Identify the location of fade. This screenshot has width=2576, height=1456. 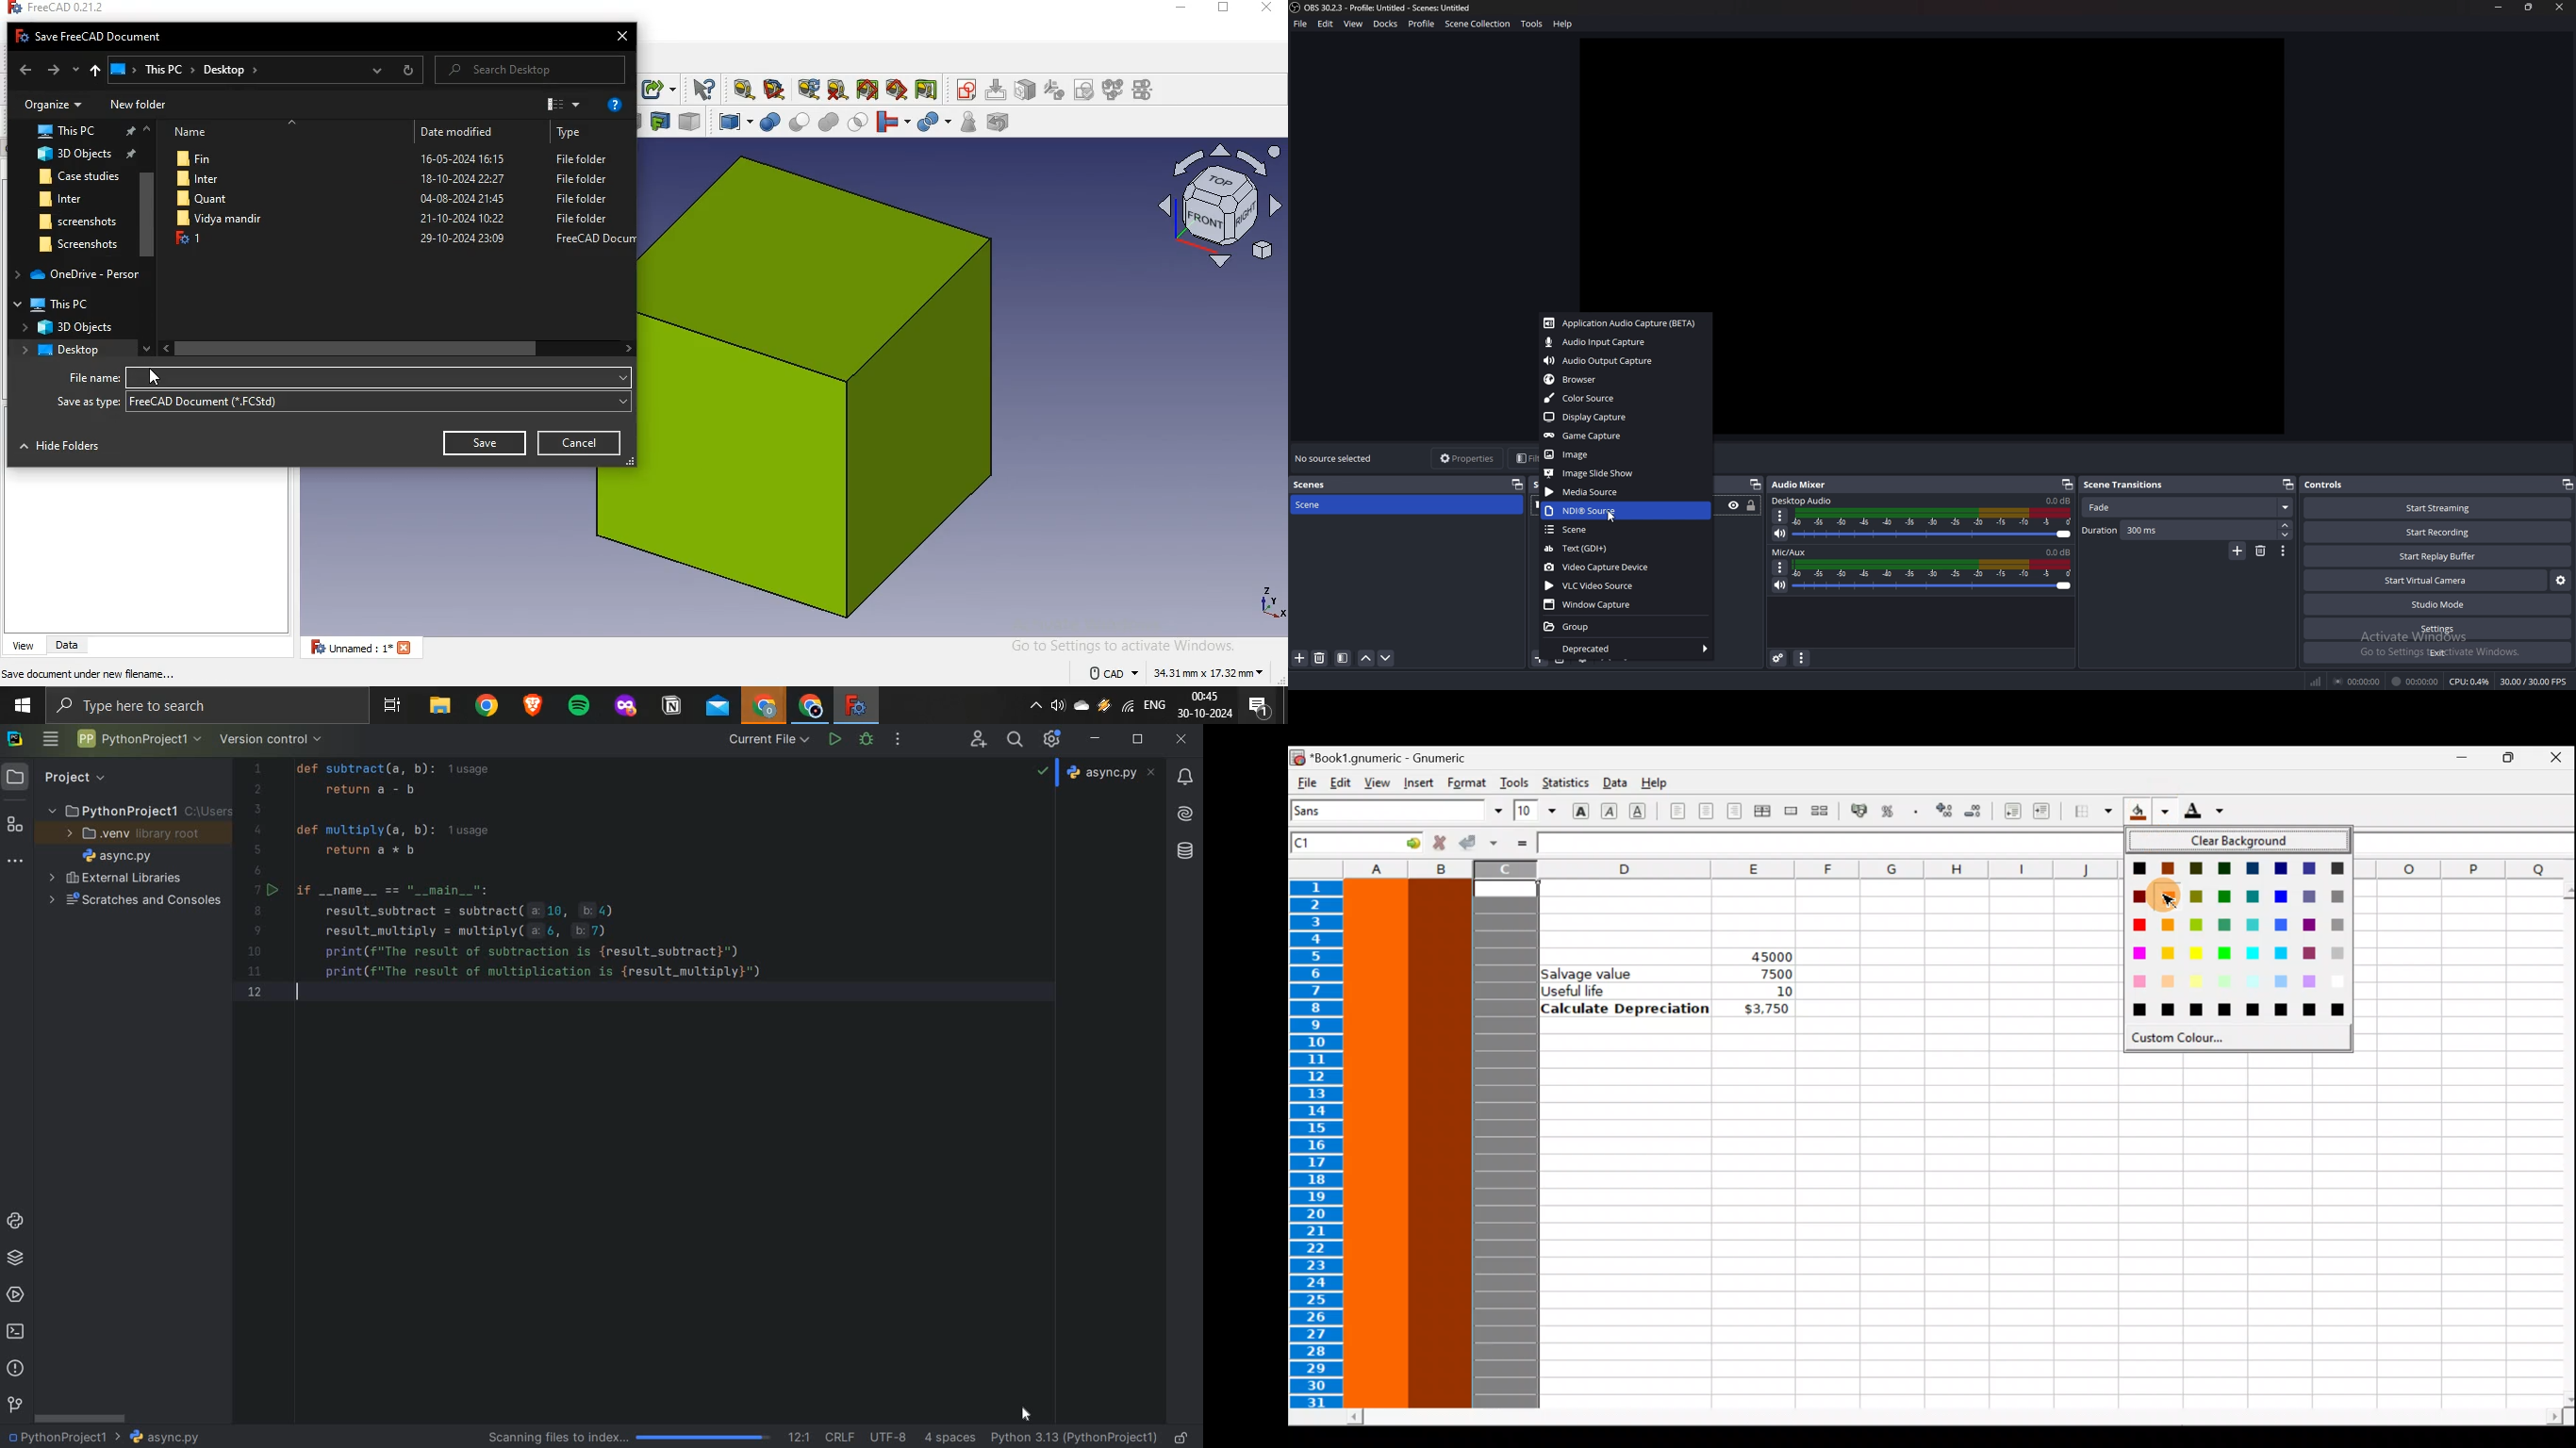
(2187, 508).